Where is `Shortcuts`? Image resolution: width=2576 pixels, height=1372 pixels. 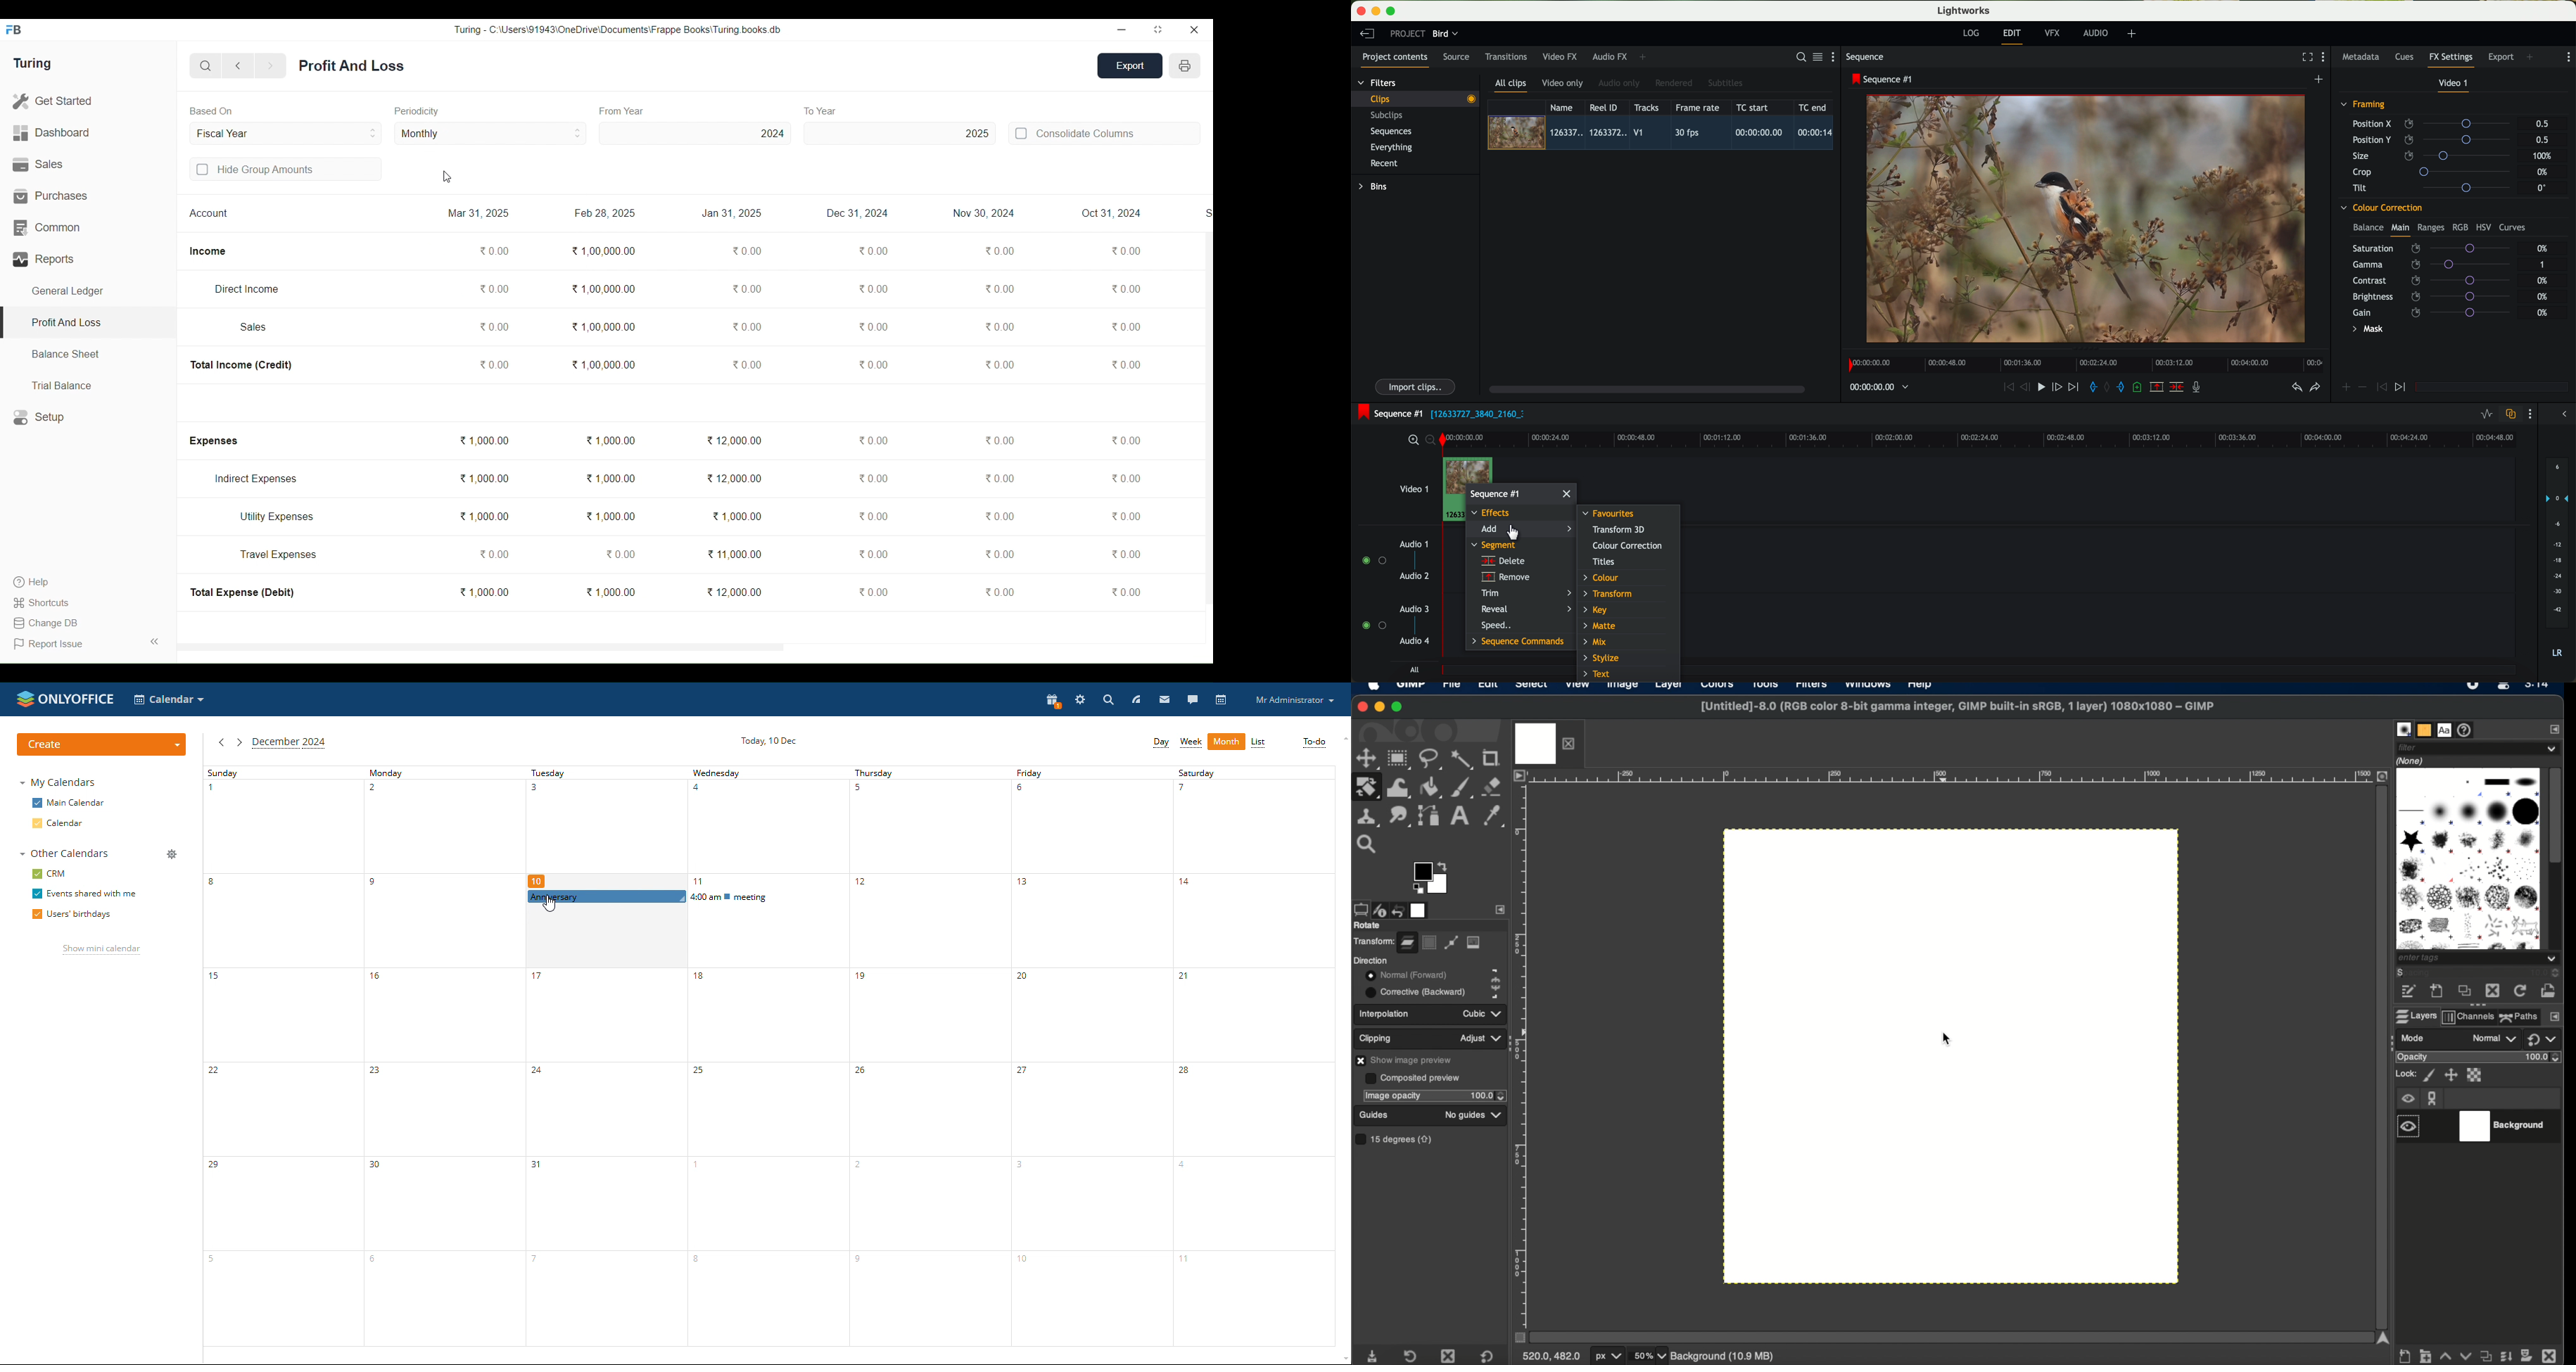
Shortcuts is located at coordinates (43, 602).